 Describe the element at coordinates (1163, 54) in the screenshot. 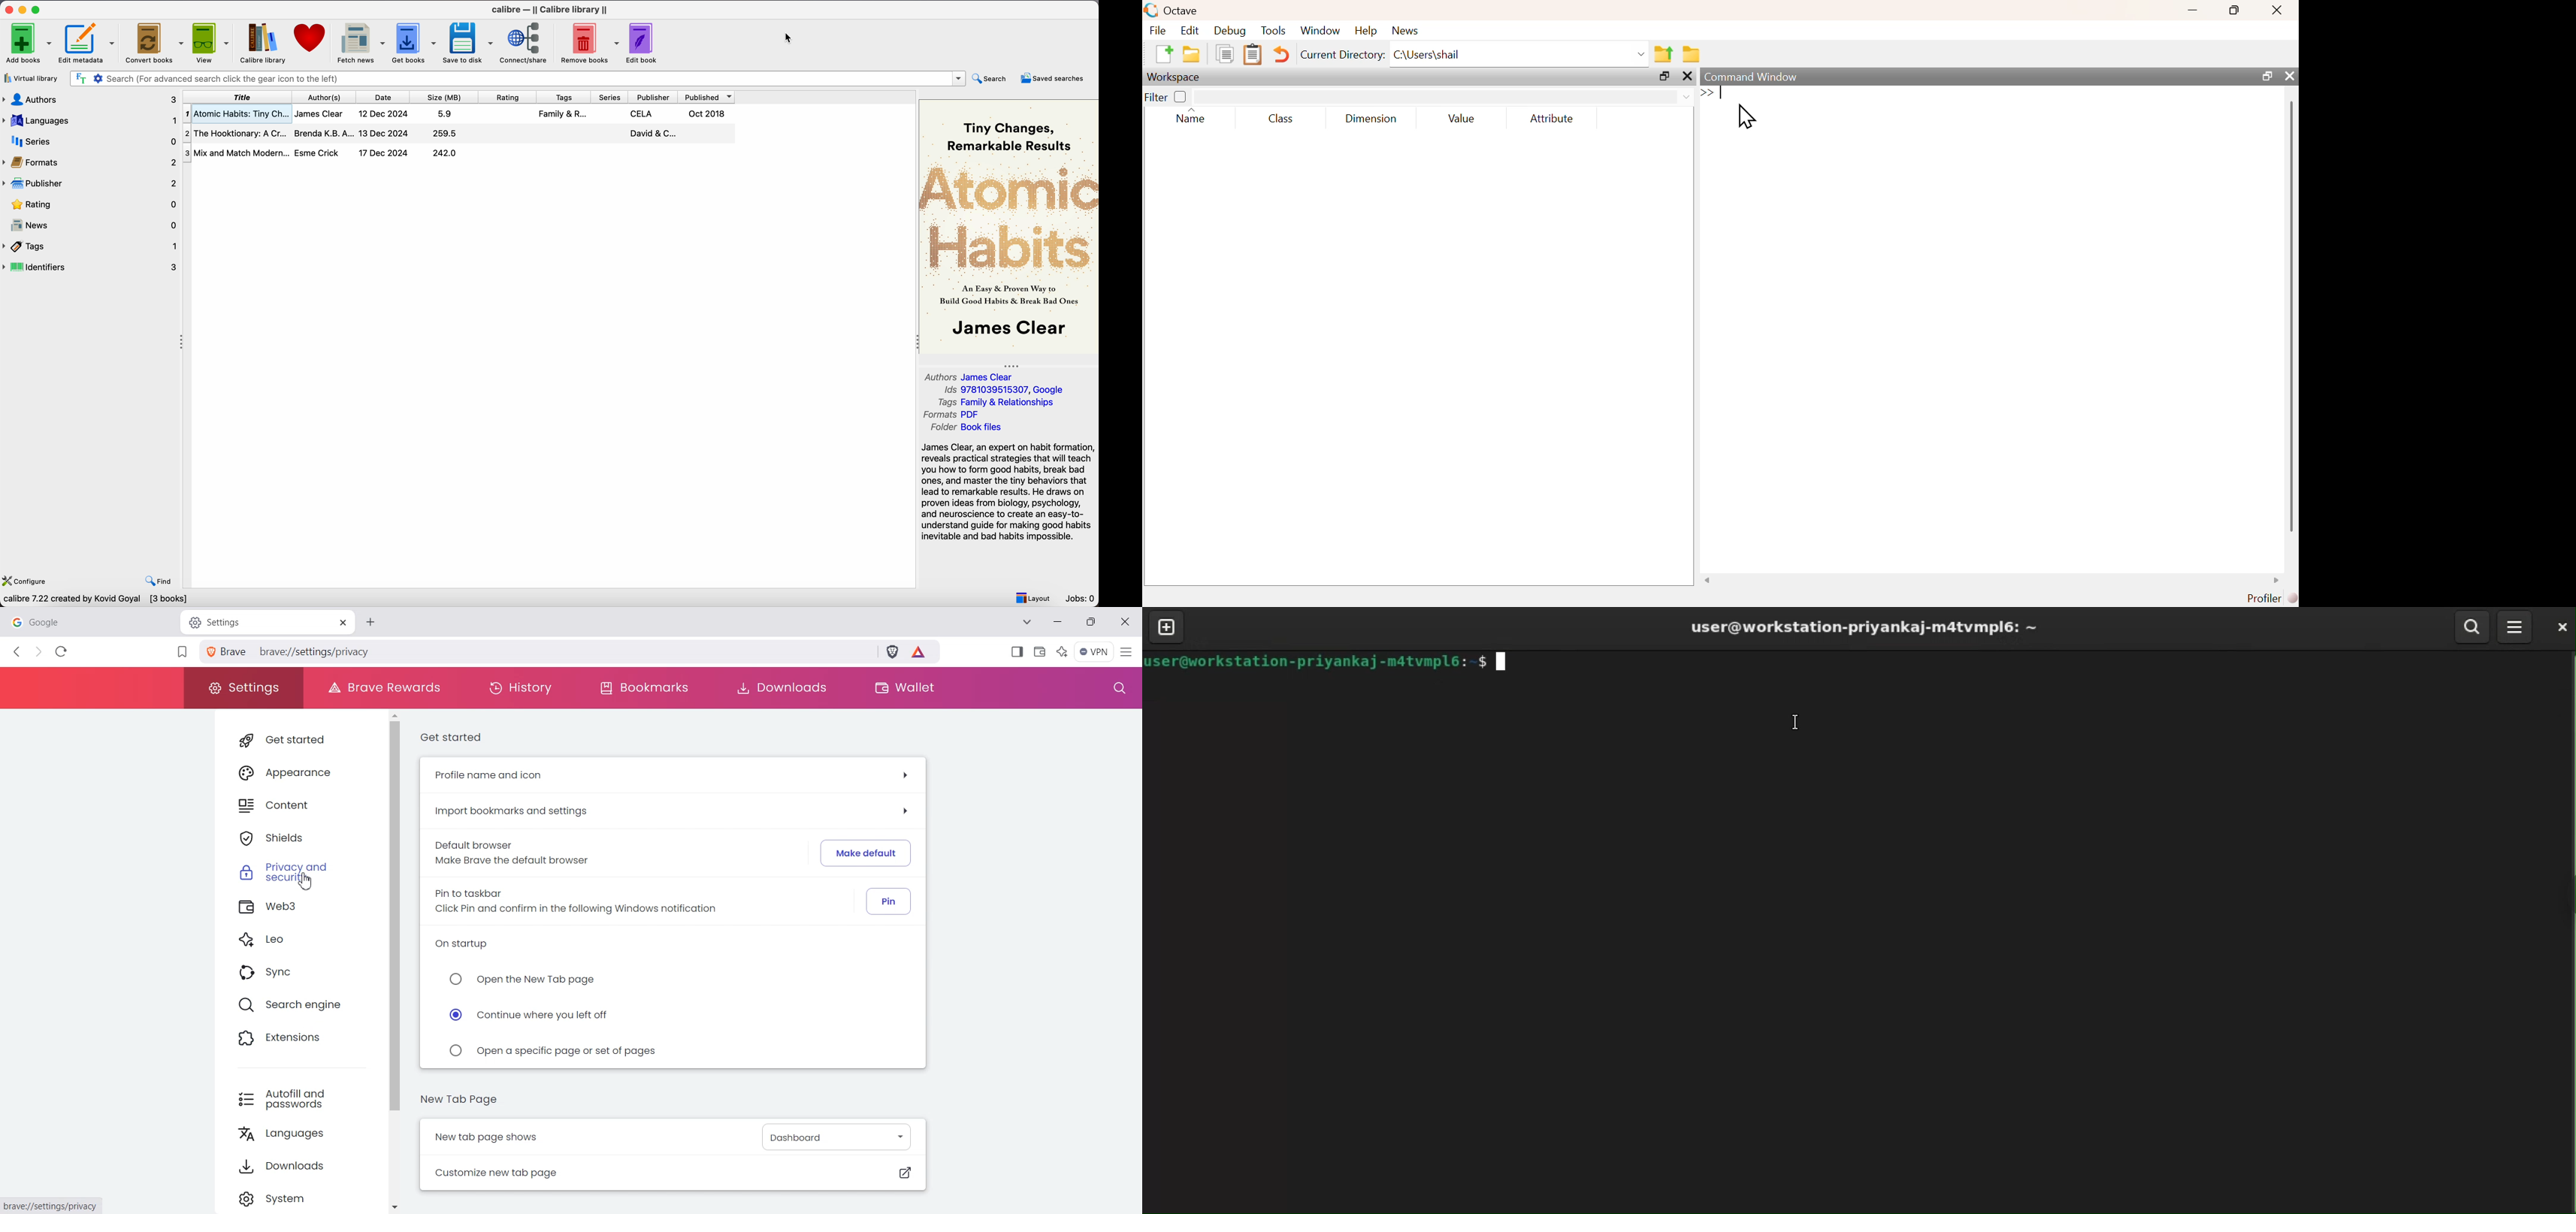

I see `New File` at that location.